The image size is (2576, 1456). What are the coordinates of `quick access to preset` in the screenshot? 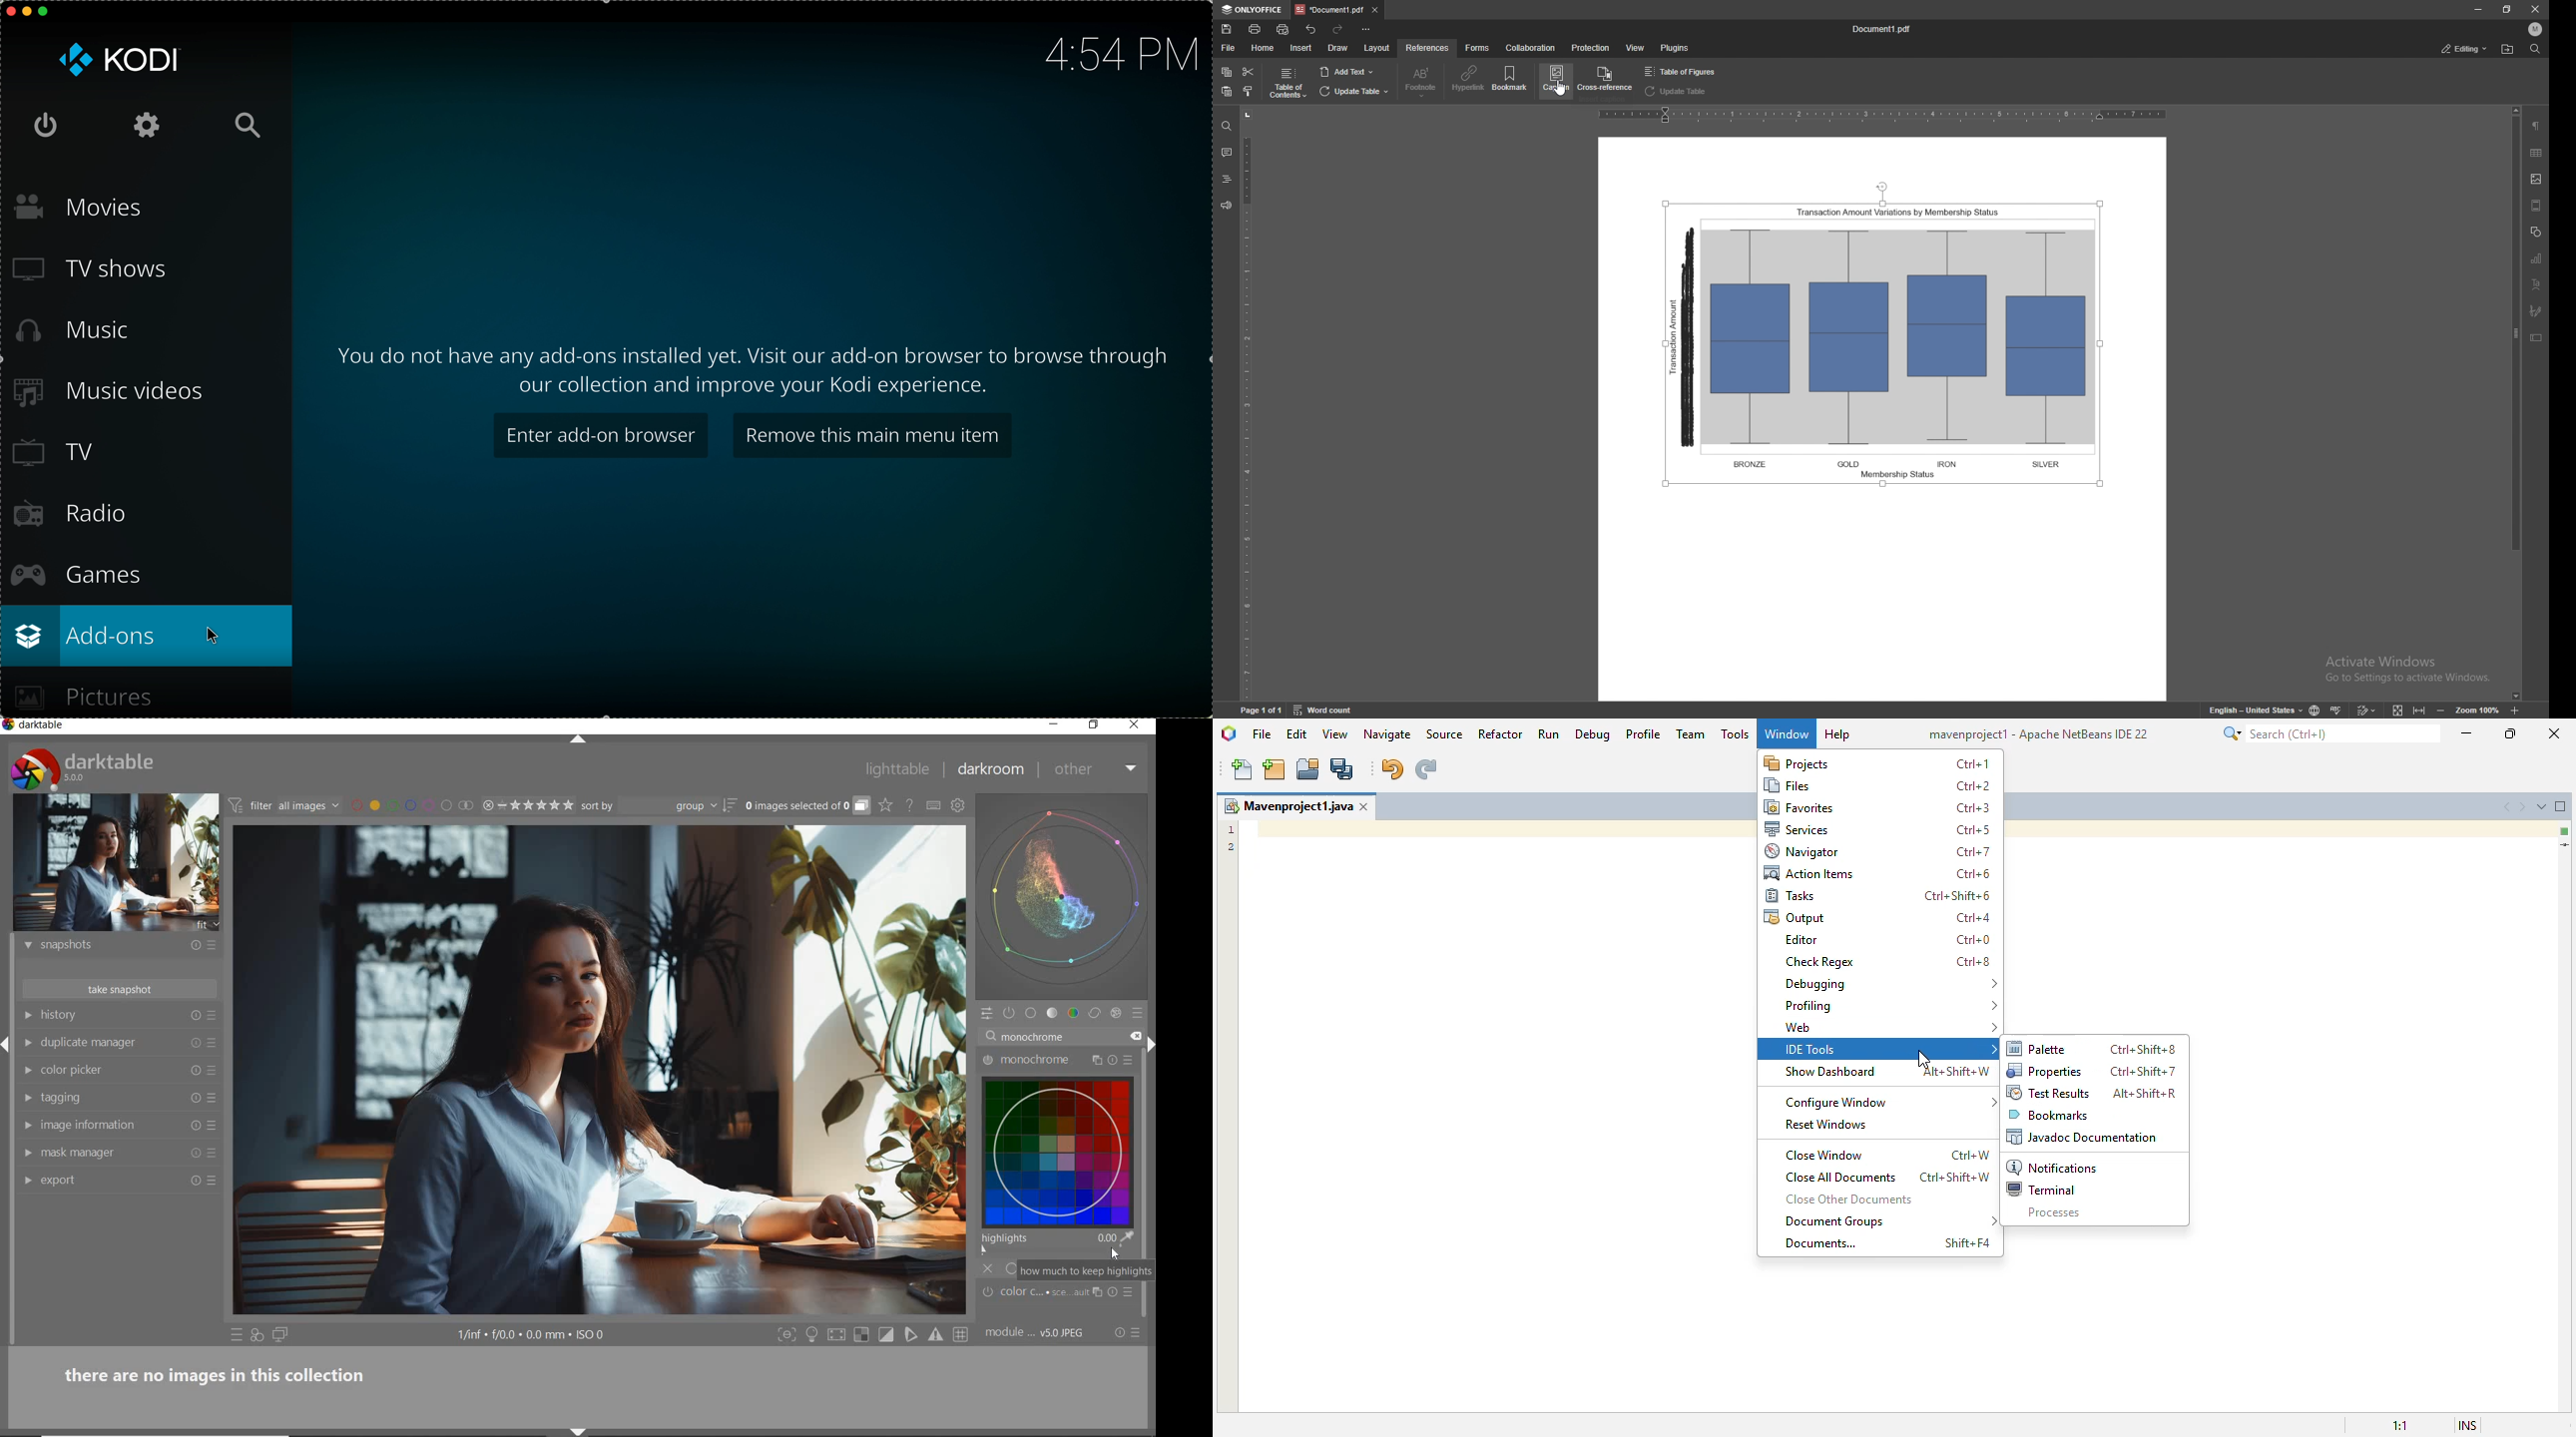 It's located at (237, 1334).